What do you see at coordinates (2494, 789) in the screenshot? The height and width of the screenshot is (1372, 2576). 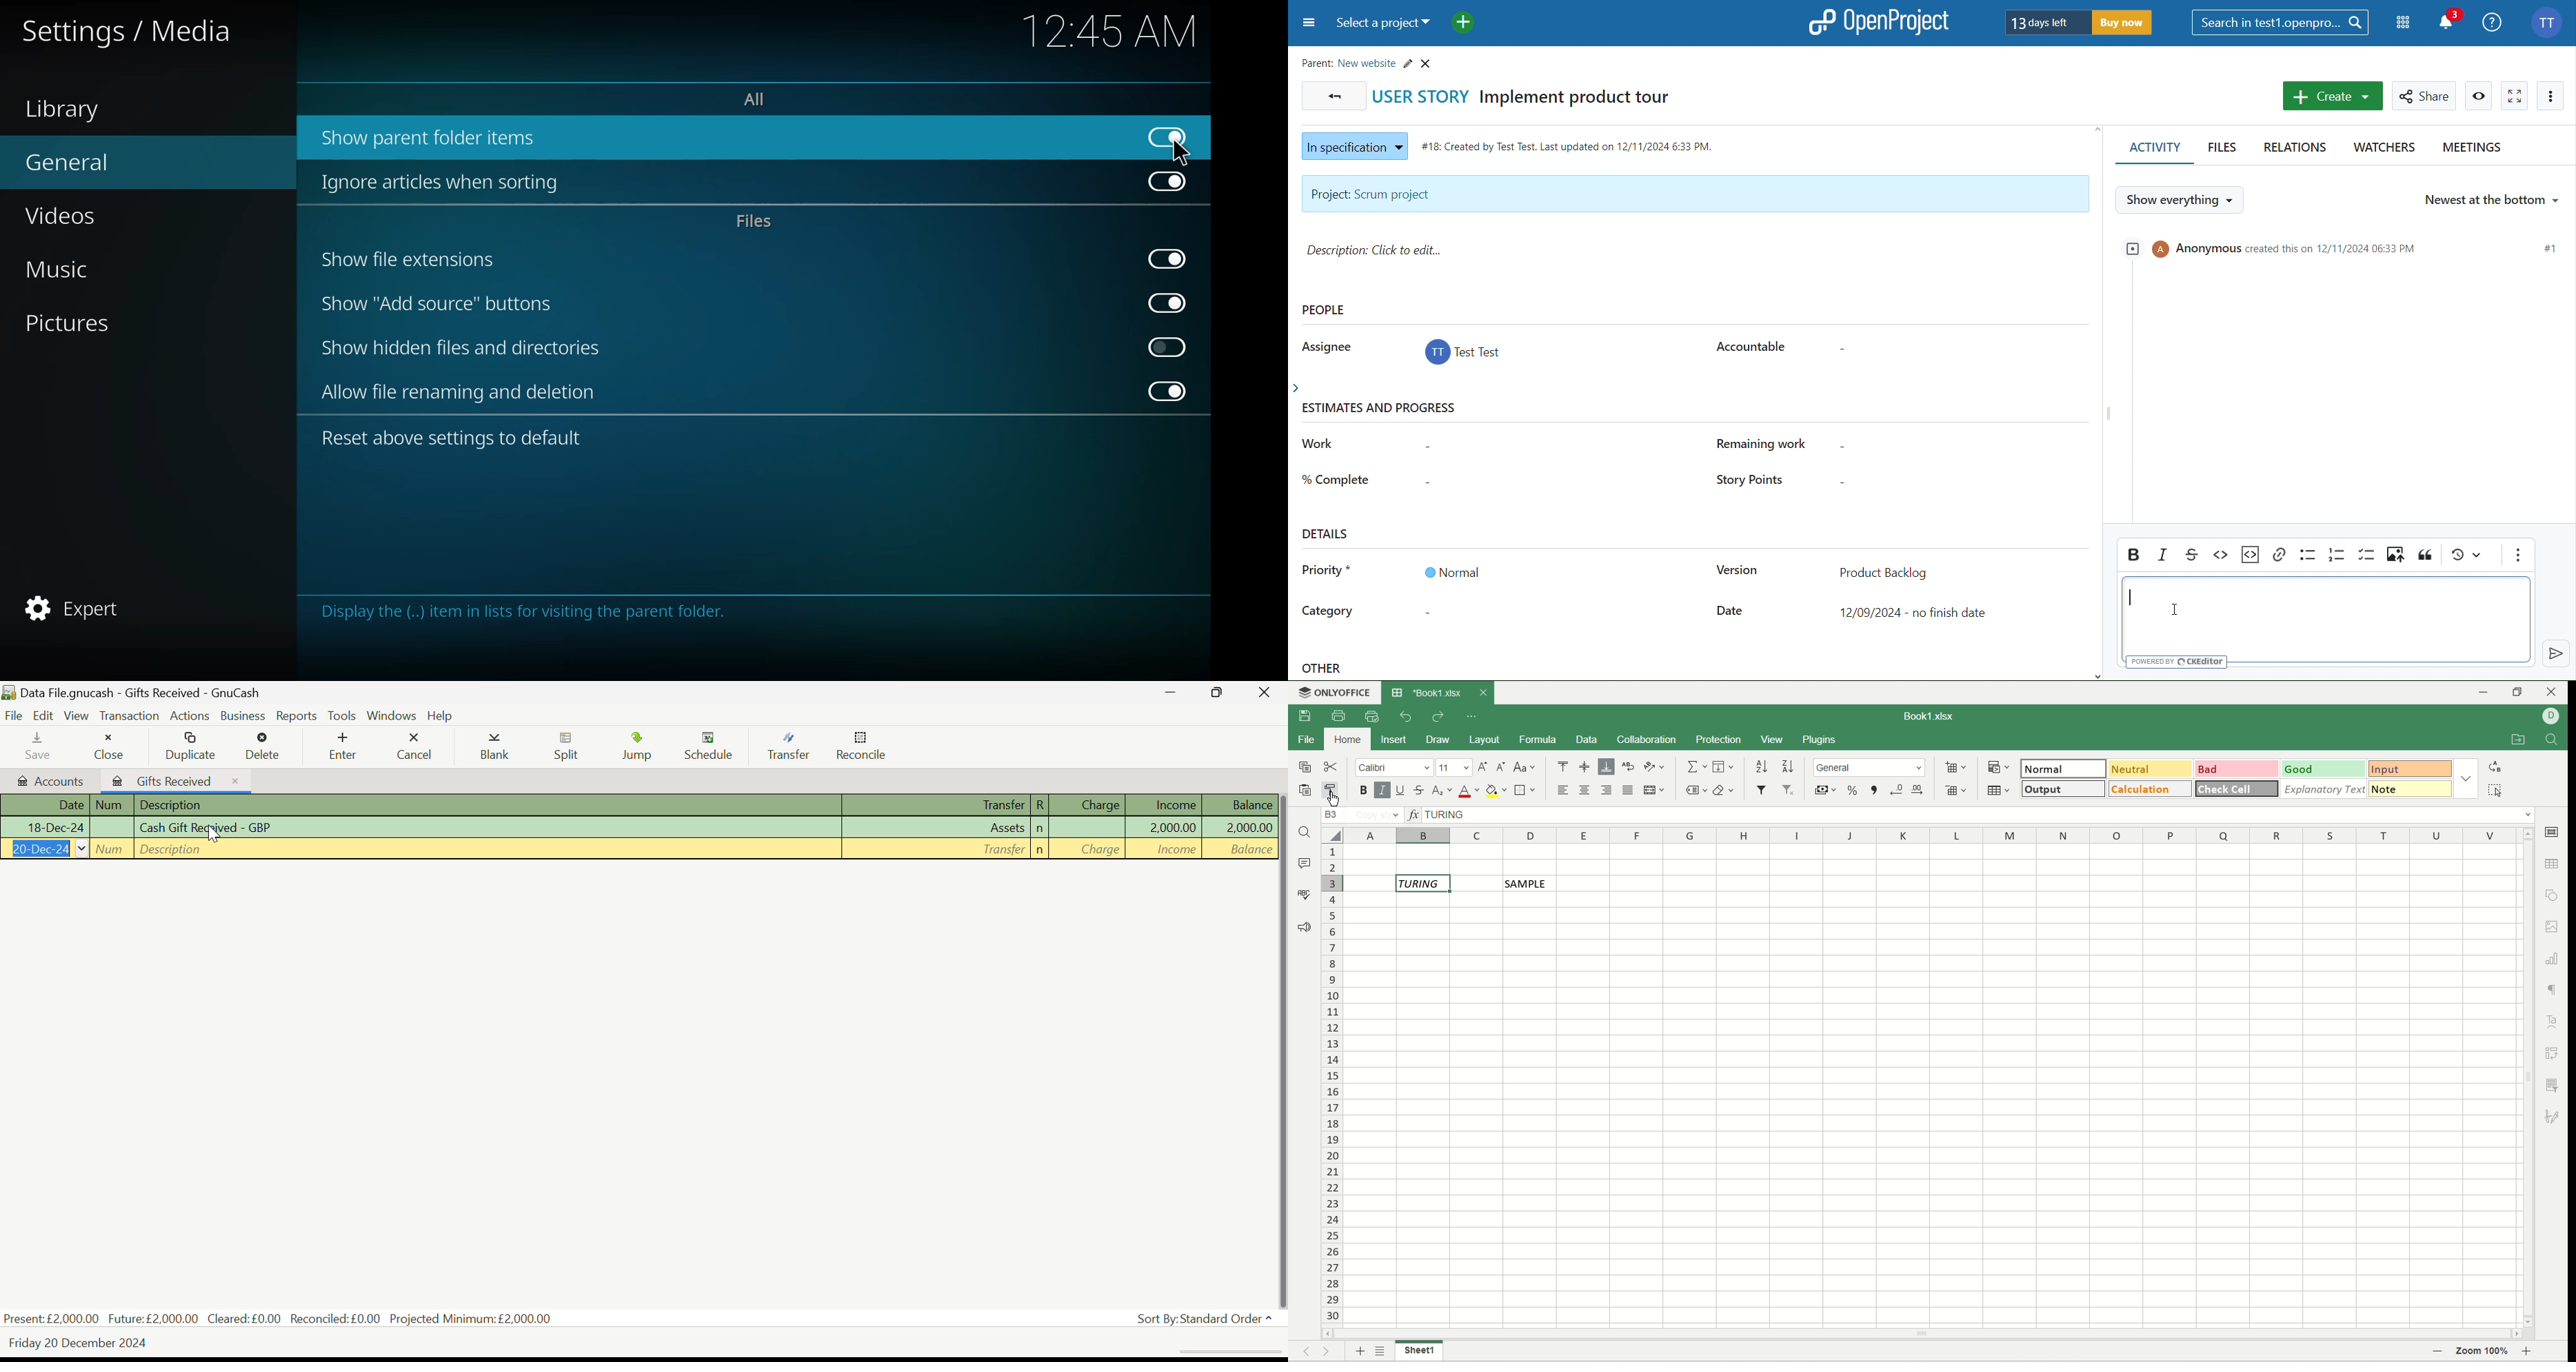 I see `select all` at bounding box center [2494, 789].